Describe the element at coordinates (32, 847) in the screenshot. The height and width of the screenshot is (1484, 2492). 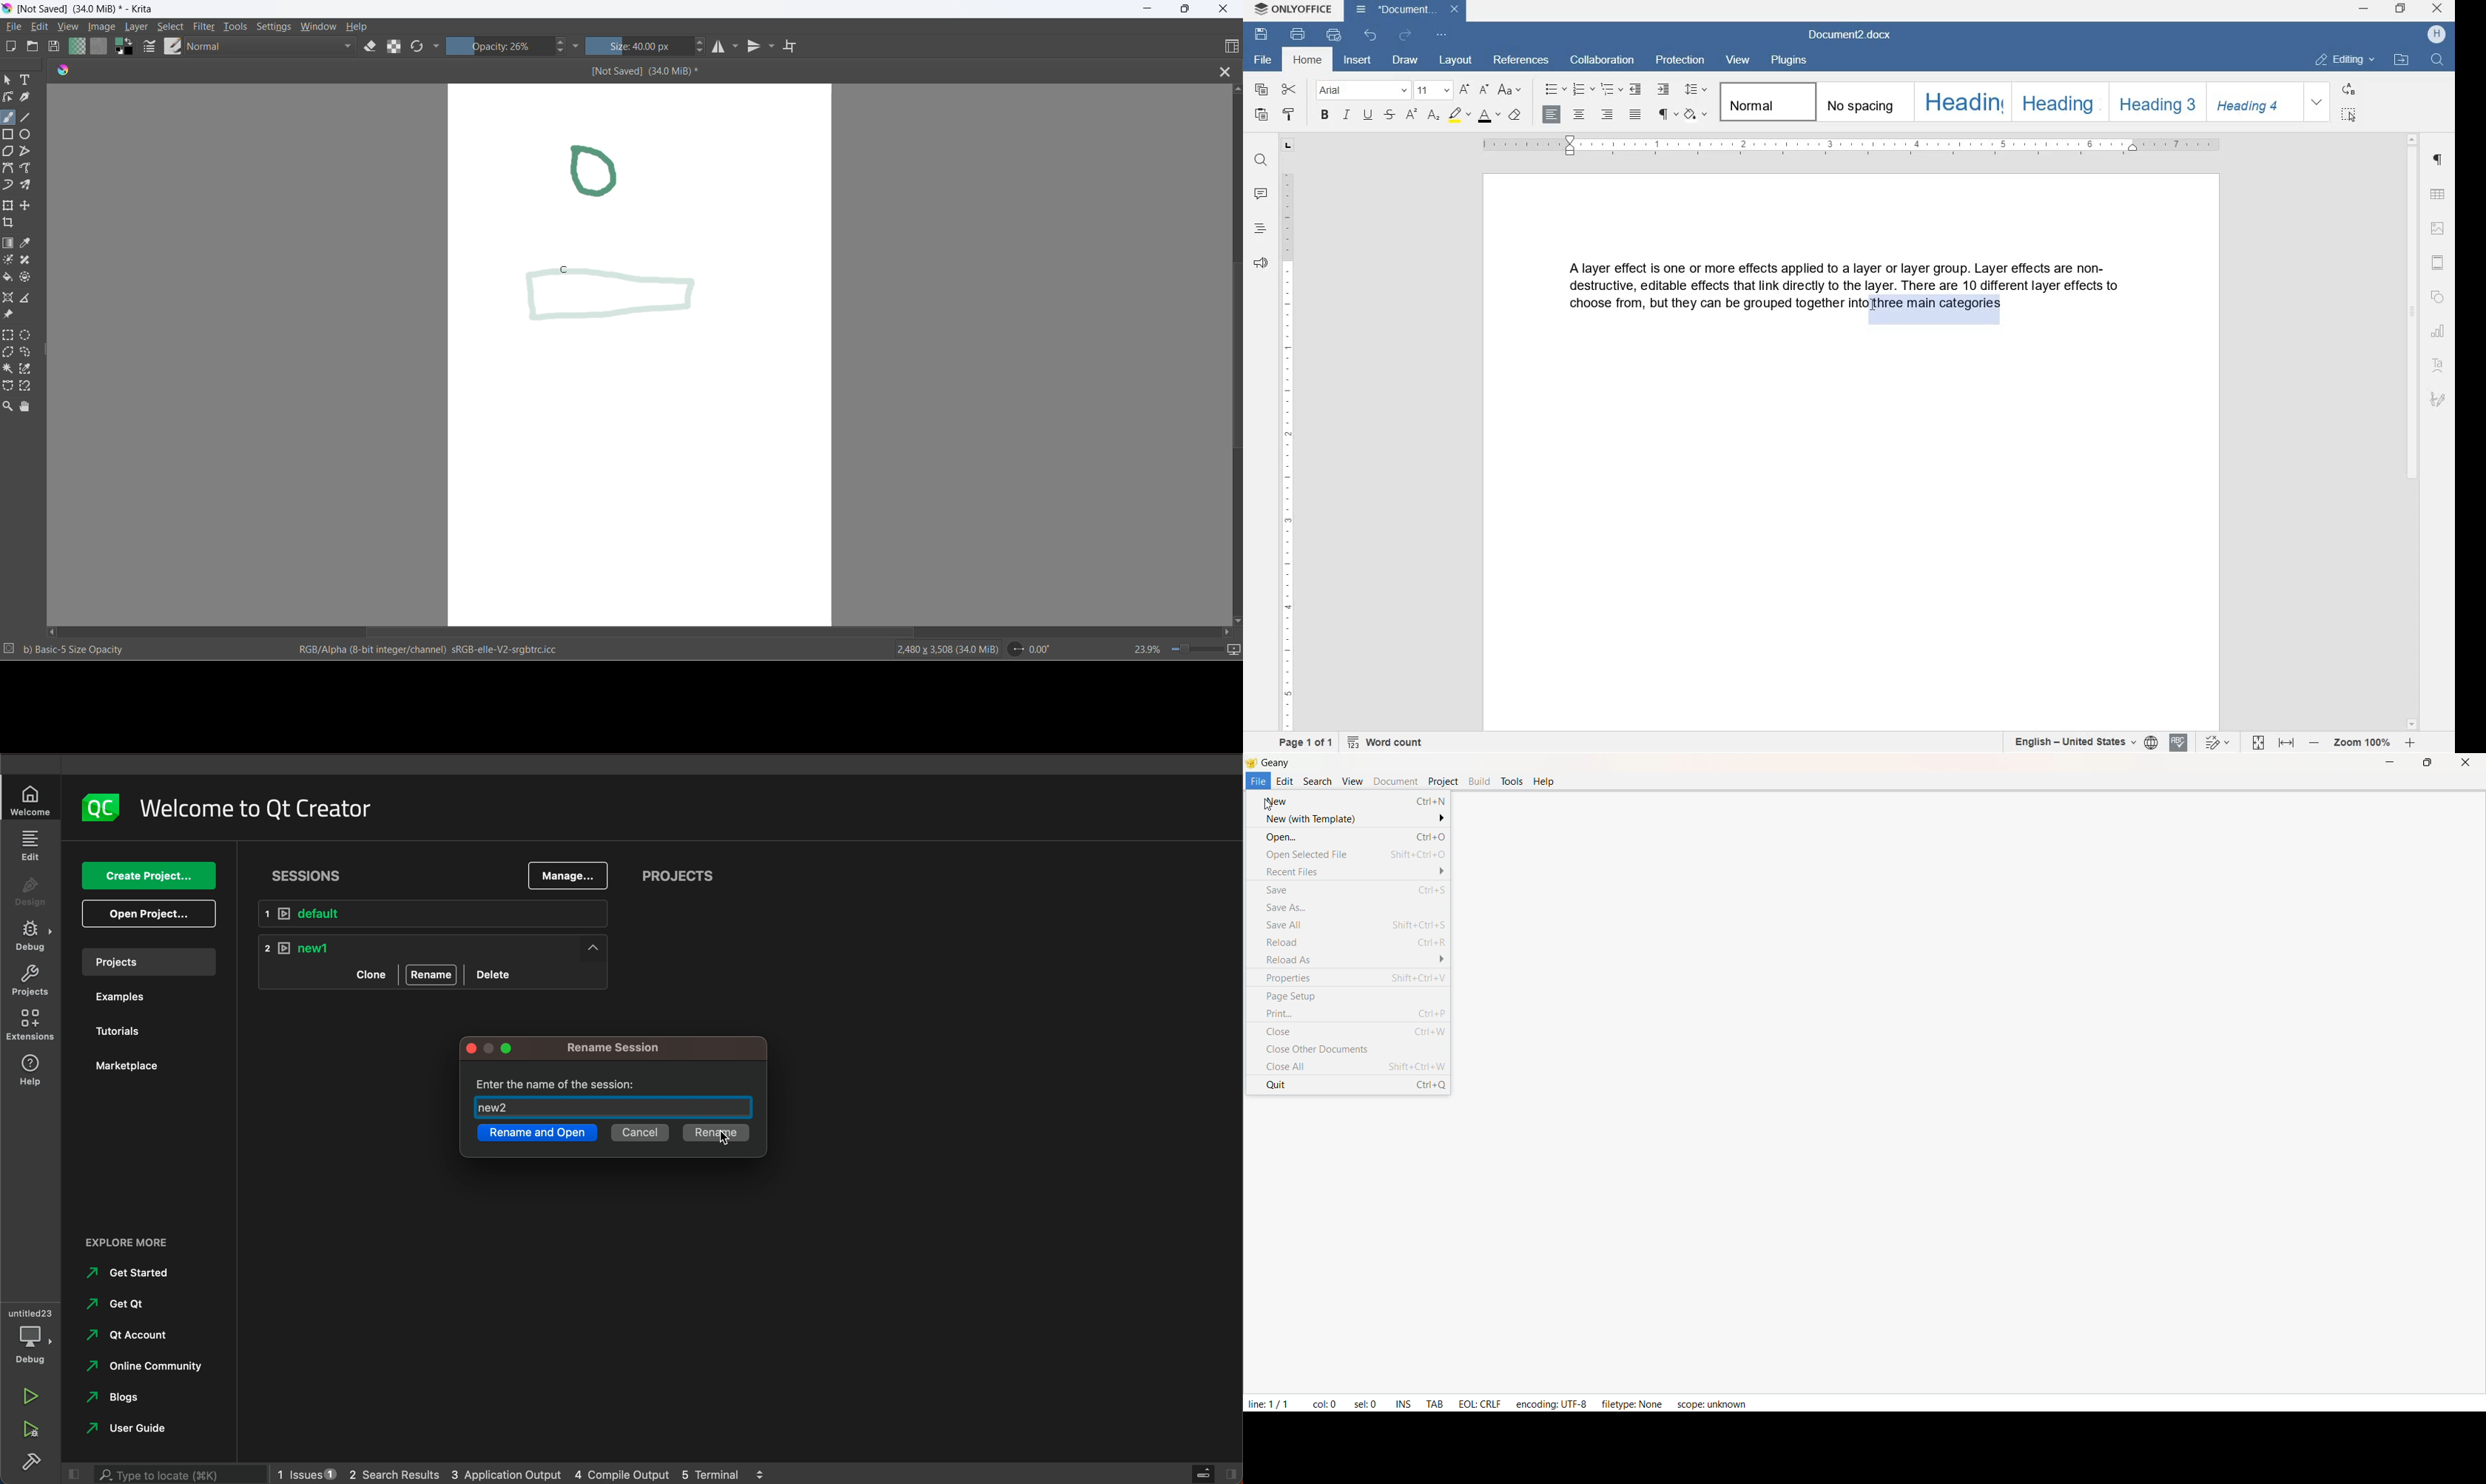
I see `edit` at that location.